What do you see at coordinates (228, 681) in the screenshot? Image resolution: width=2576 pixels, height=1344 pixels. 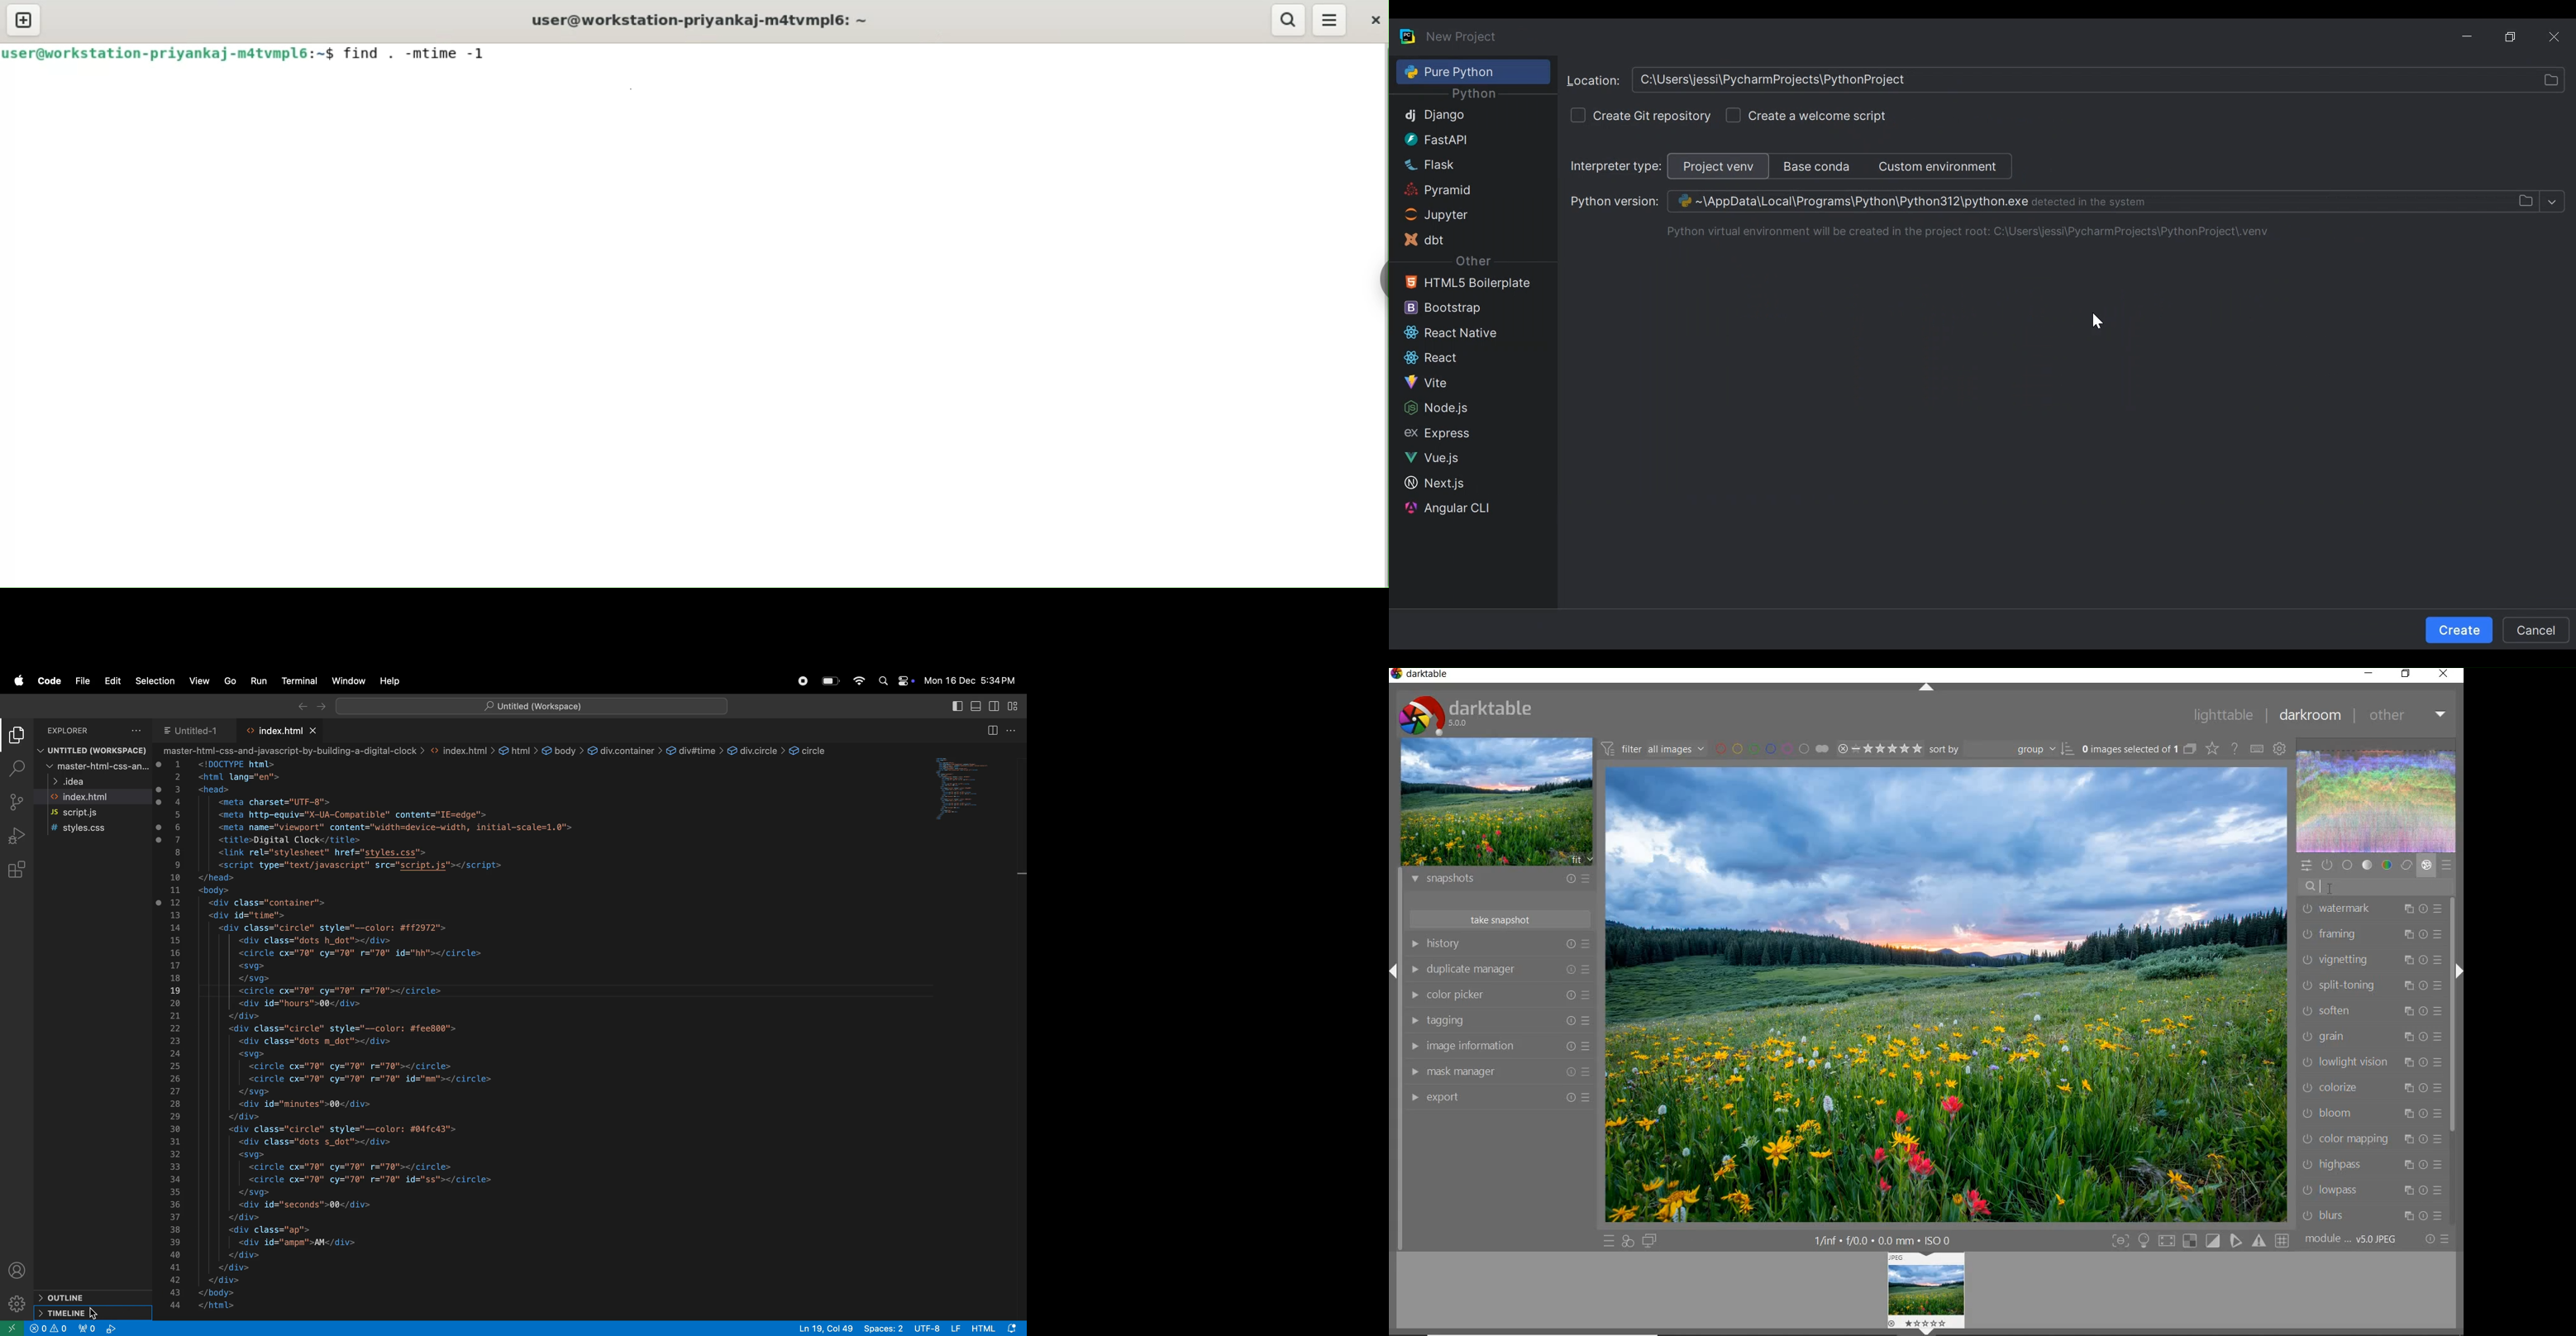 I see `go` at bounding box center [228, 681].